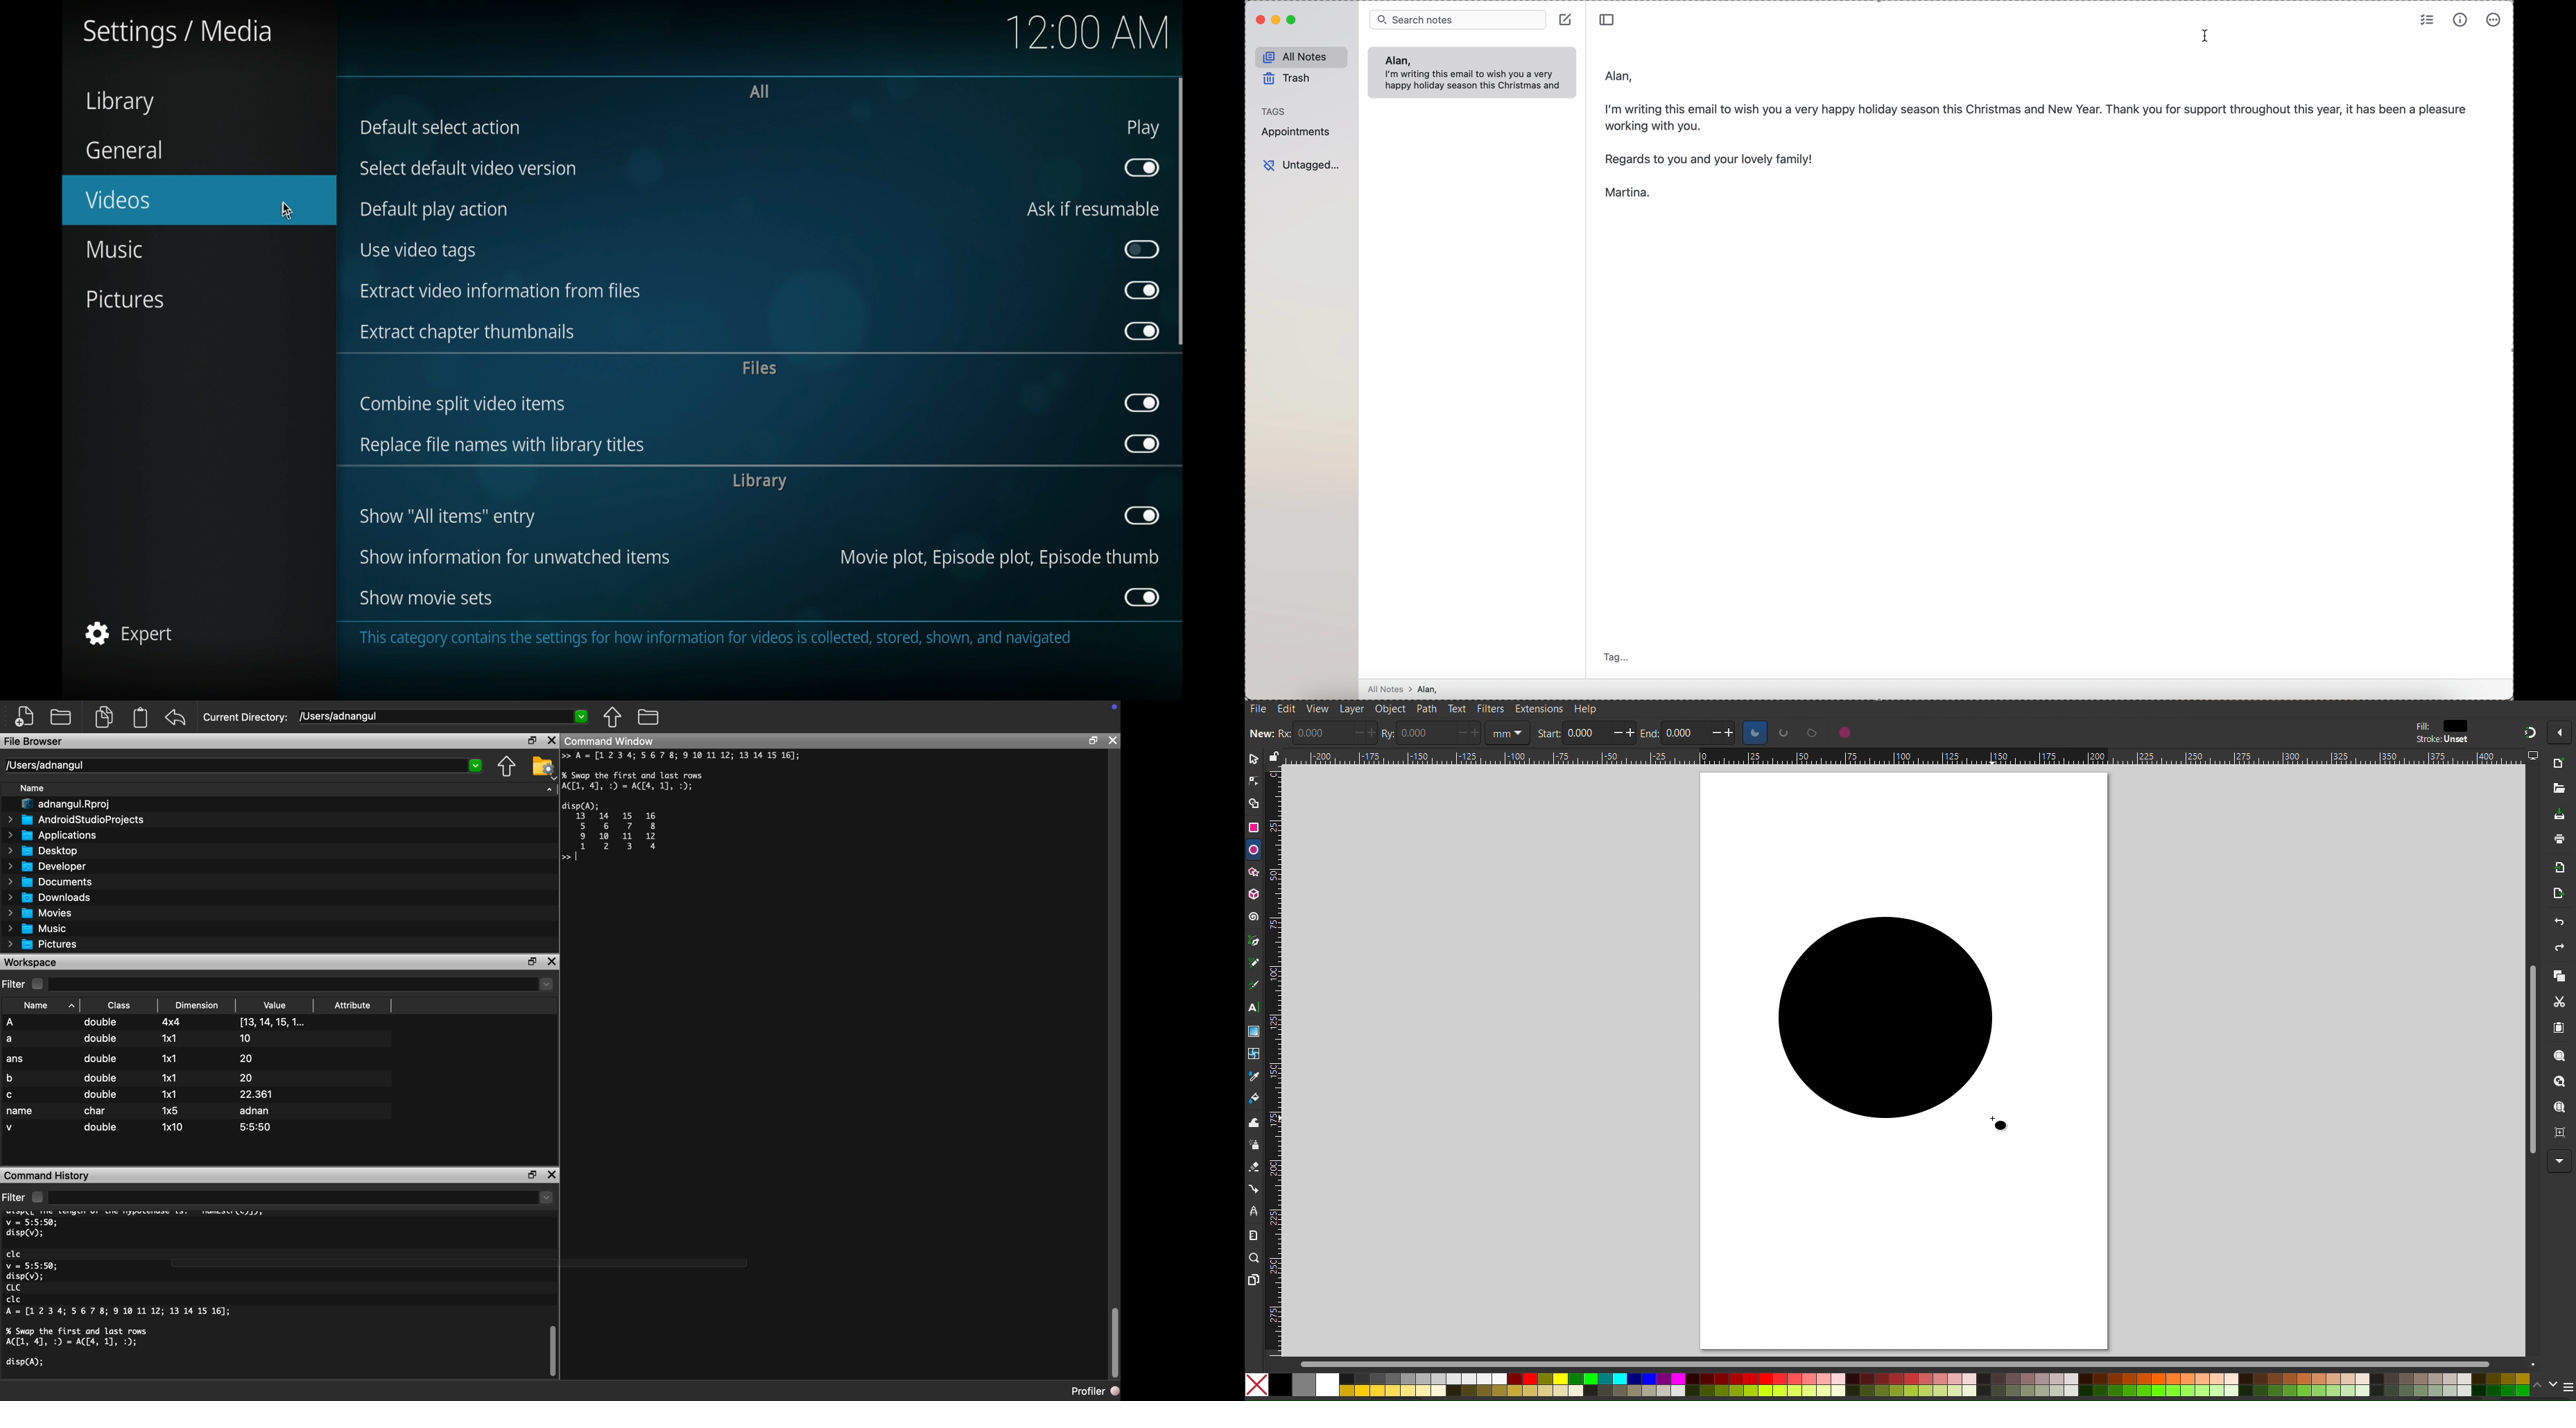 Image resolution: width=2576 pixels, height=1428 pixels. What do you see at coordinates (48, 1175) in the screenshot?
I see `Command History` at bounding box center [48, 1175].